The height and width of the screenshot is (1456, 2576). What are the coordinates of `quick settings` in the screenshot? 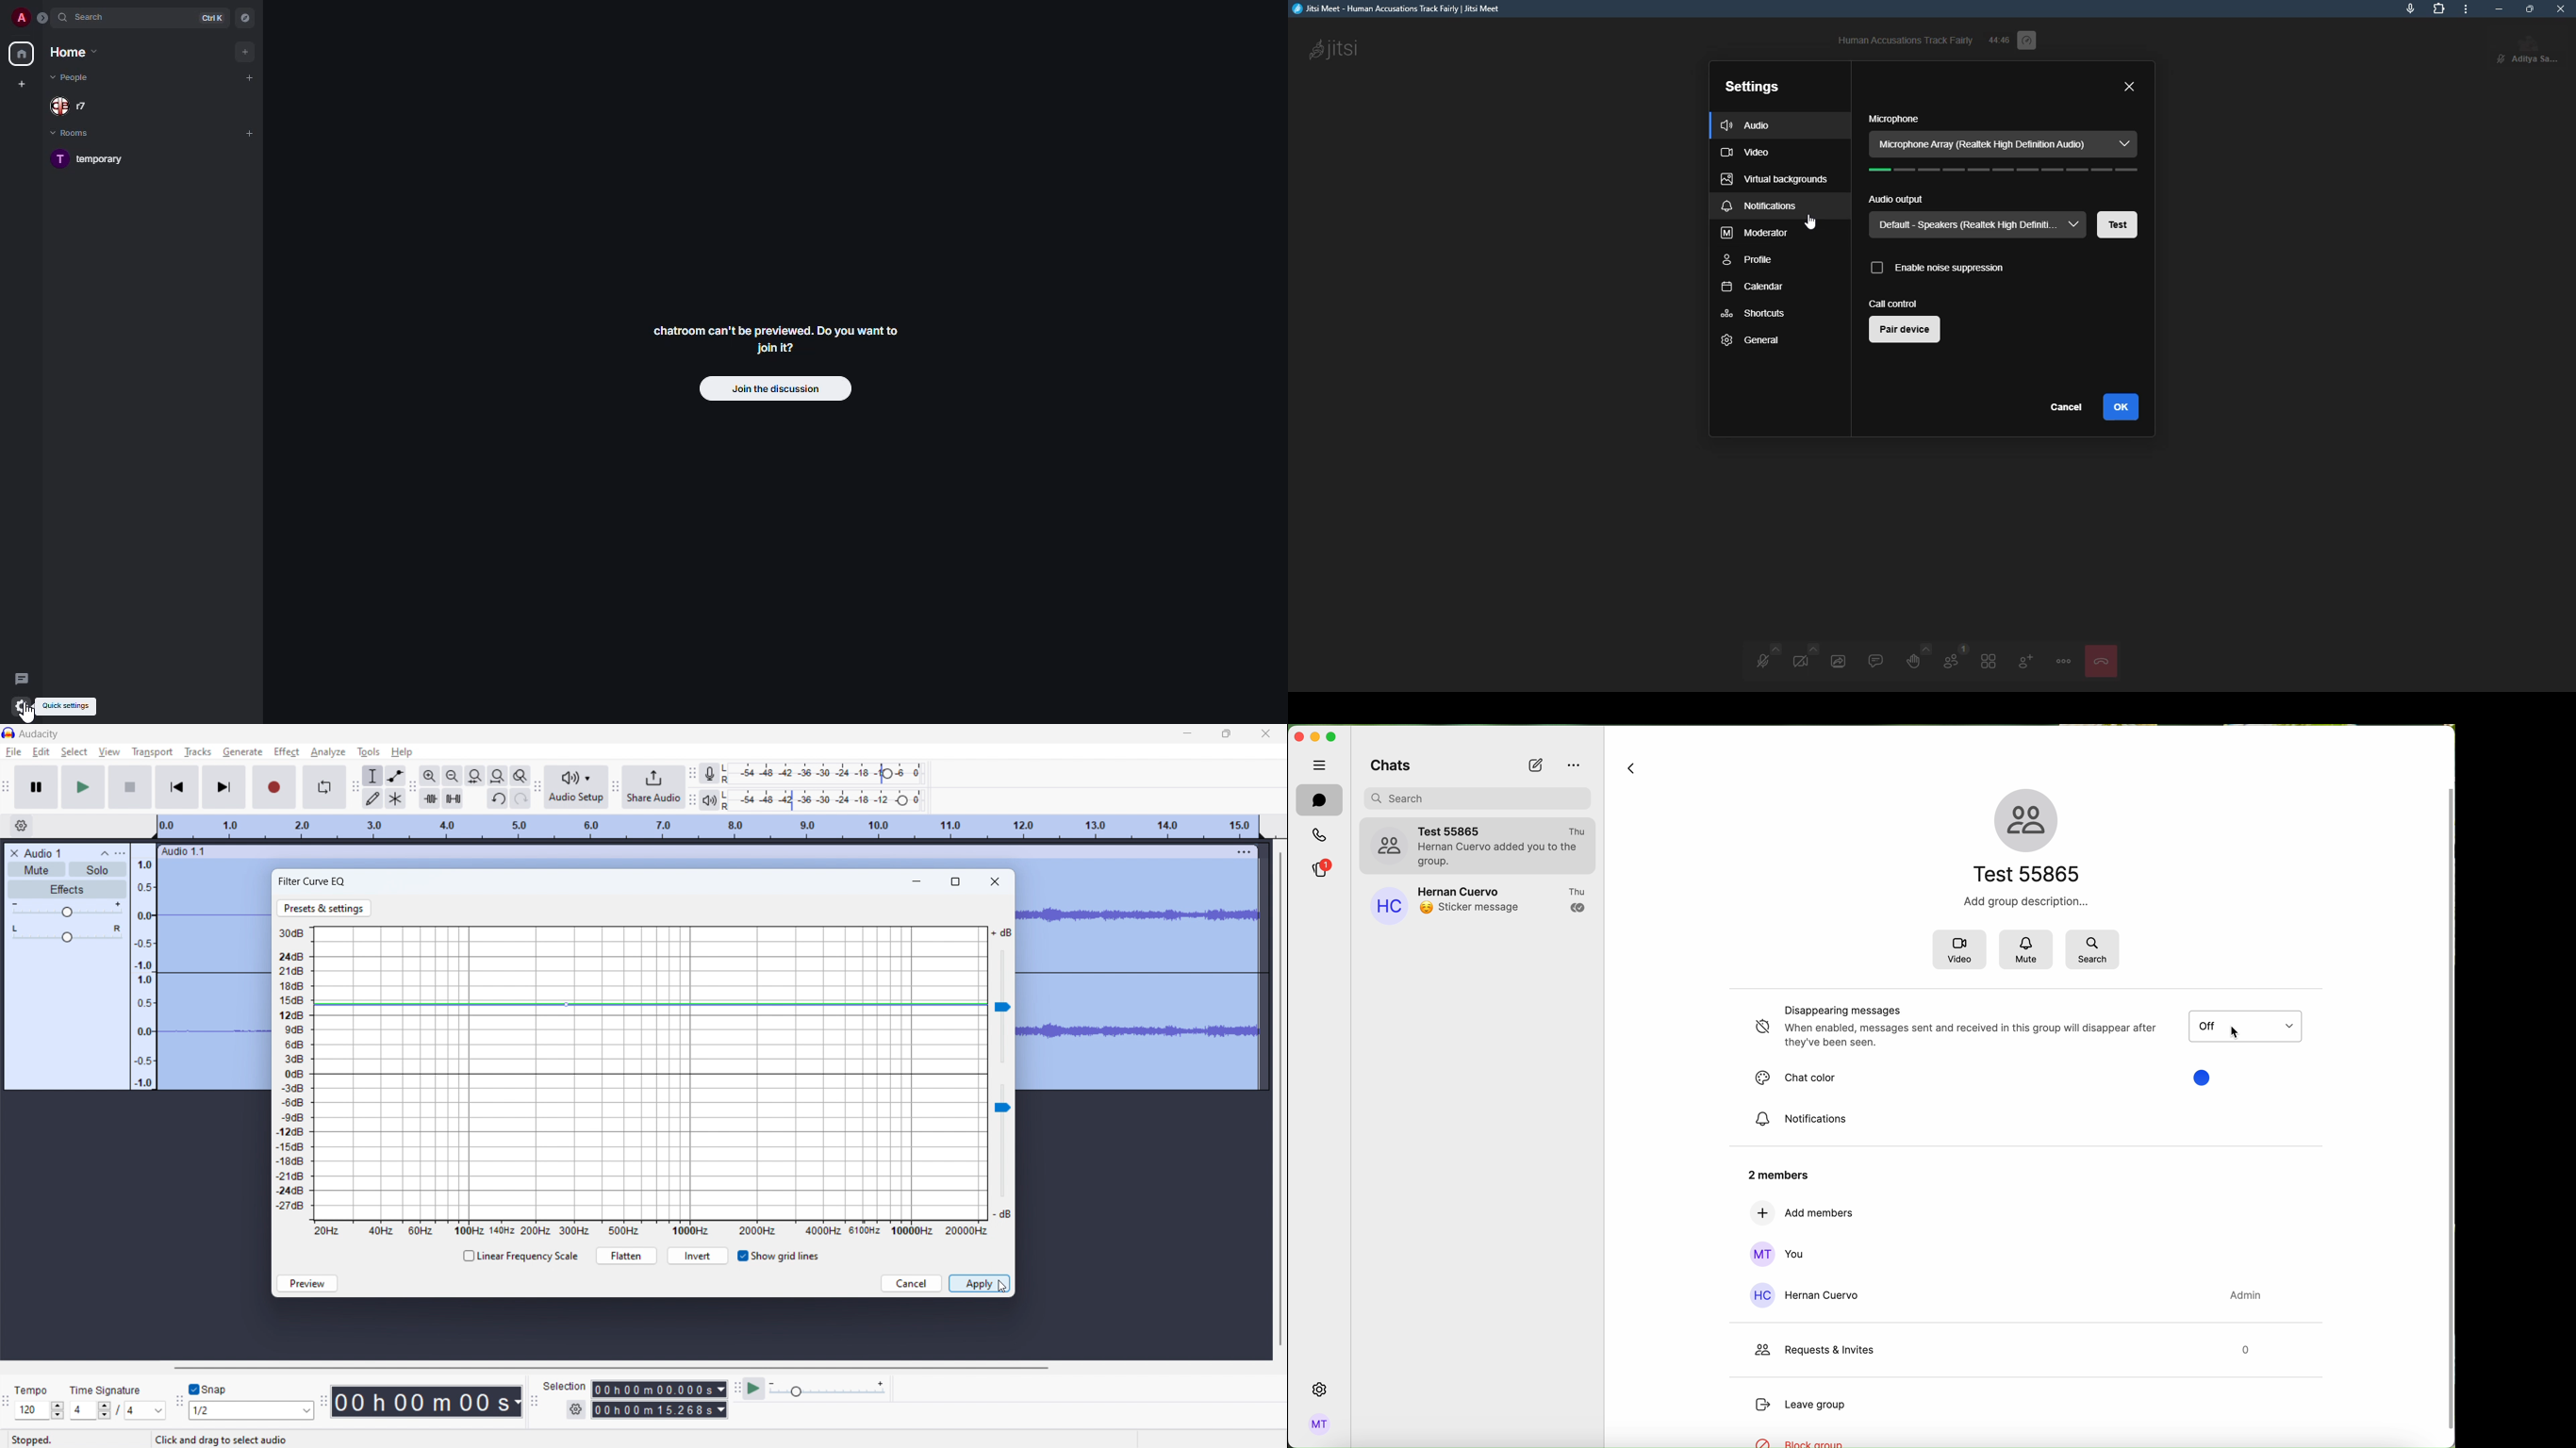 It's located at (23, 703).